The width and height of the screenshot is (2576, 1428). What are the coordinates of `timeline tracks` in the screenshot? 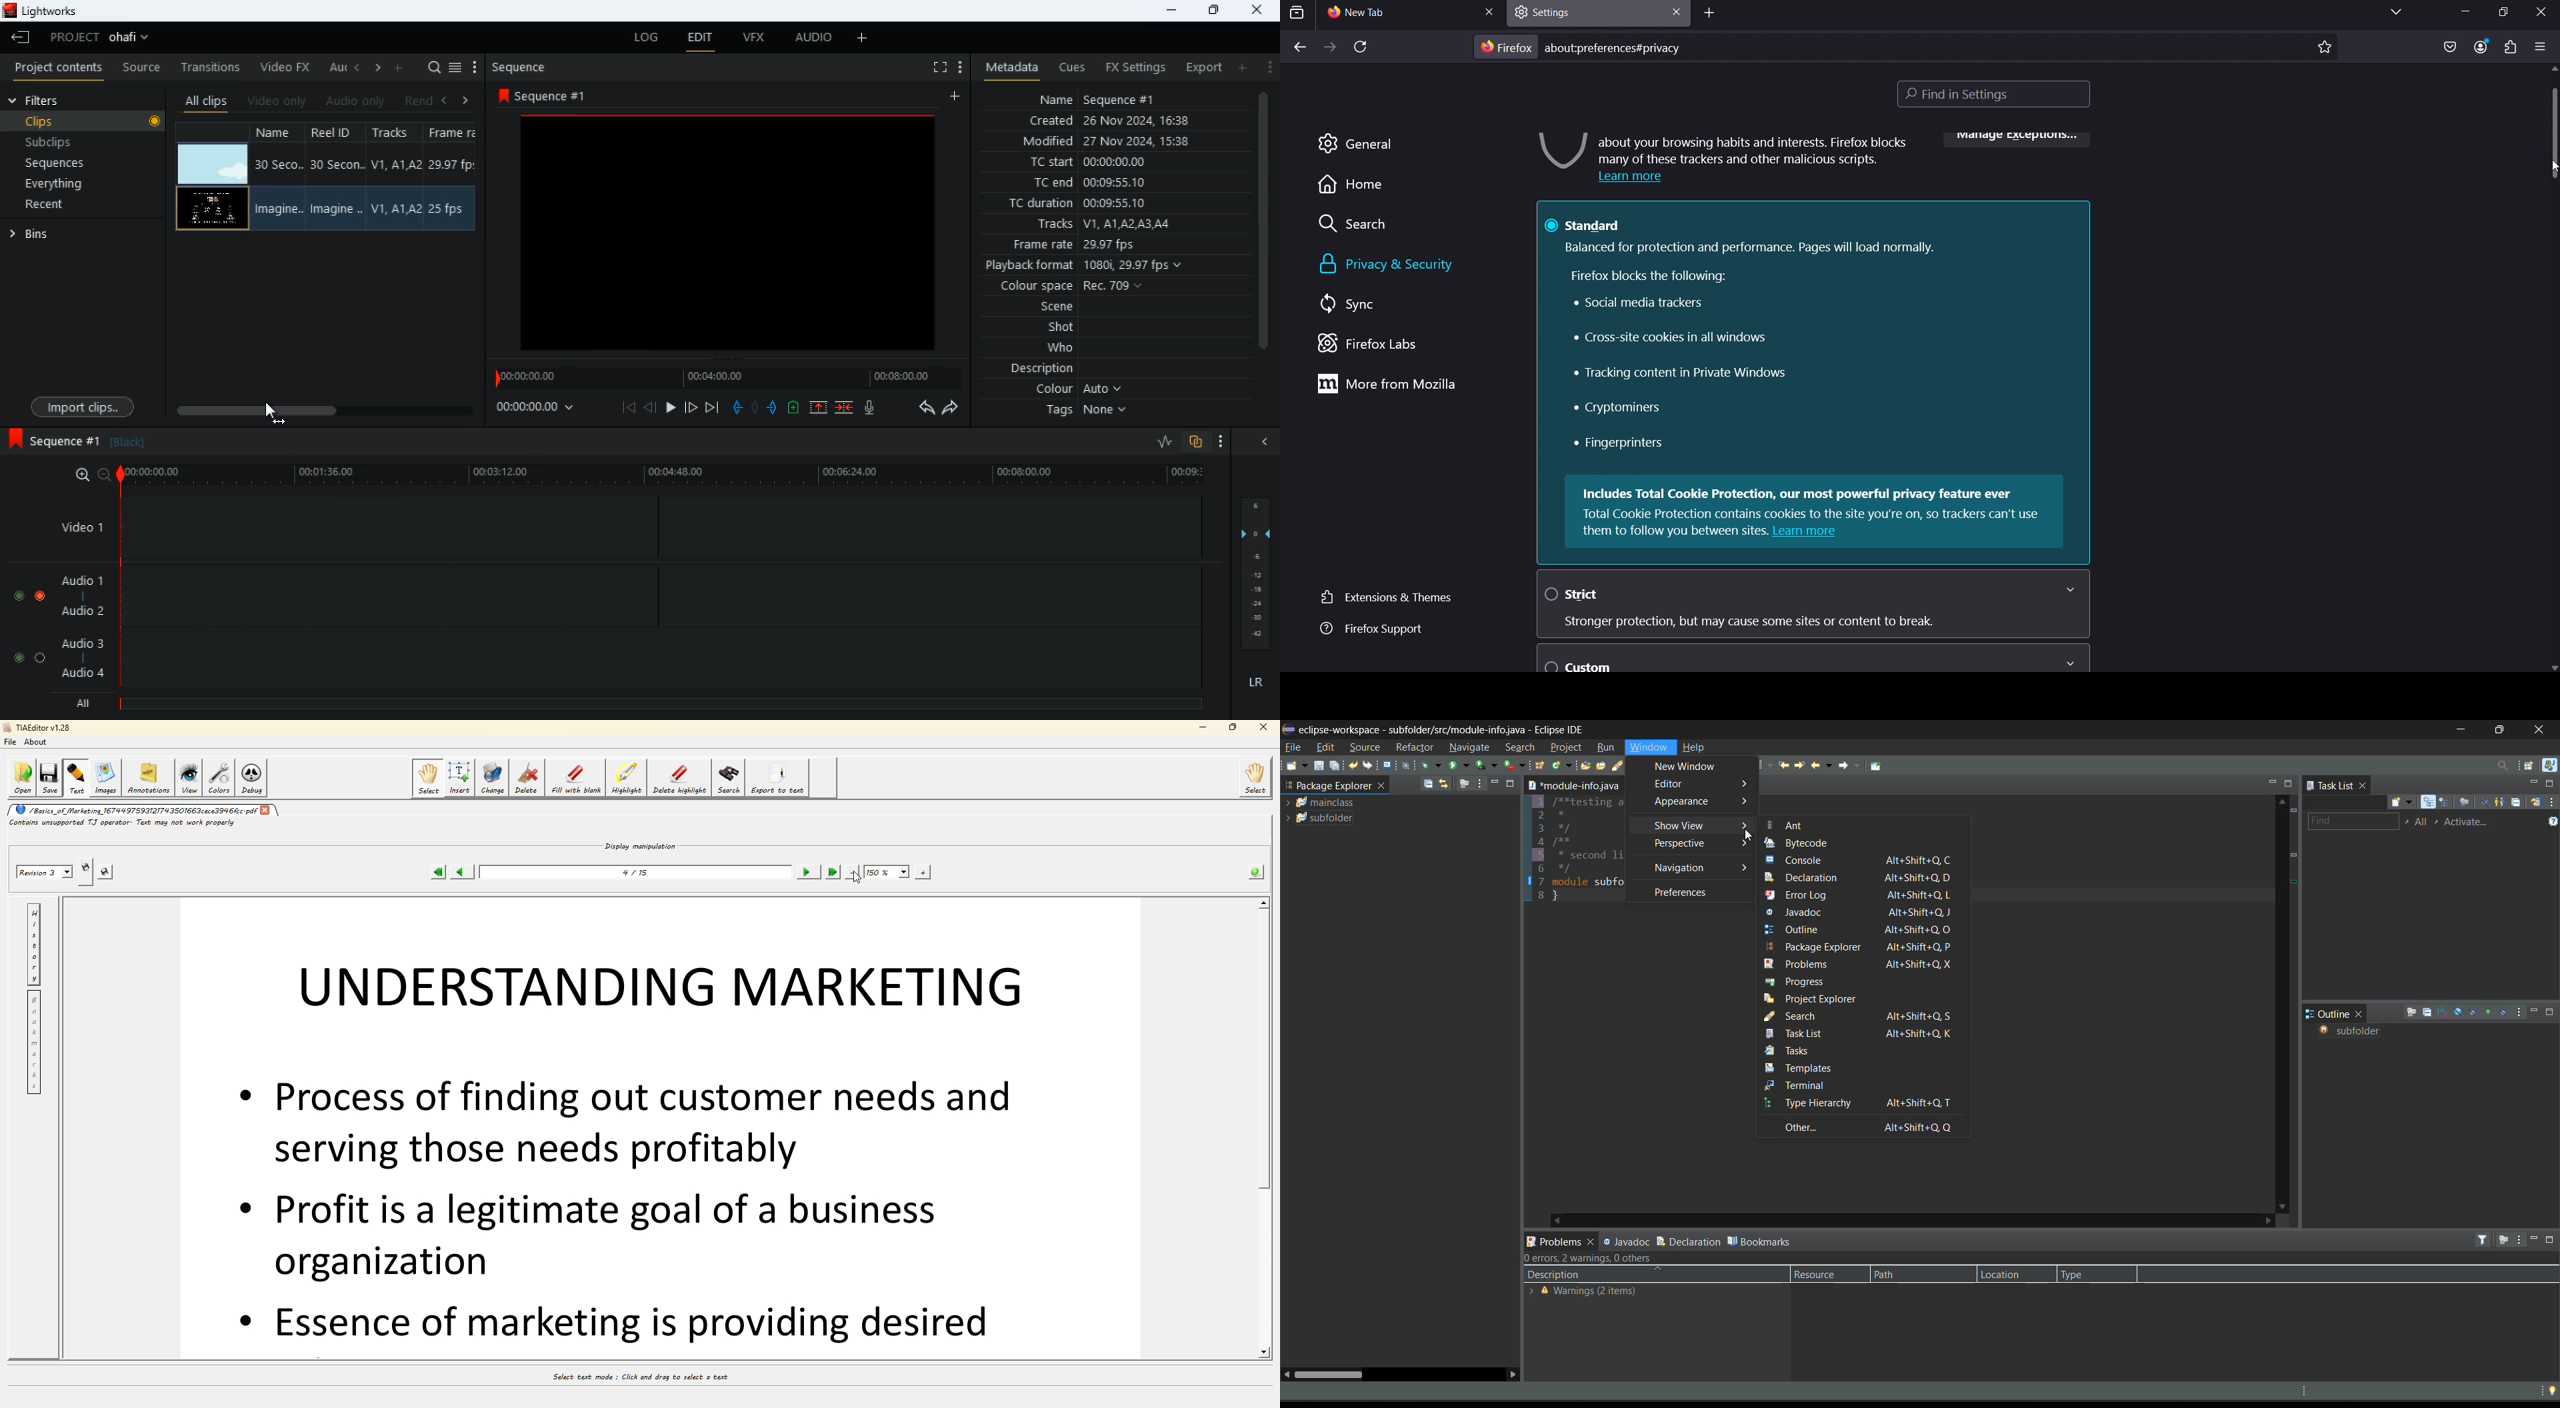 It's located at (662, 591).